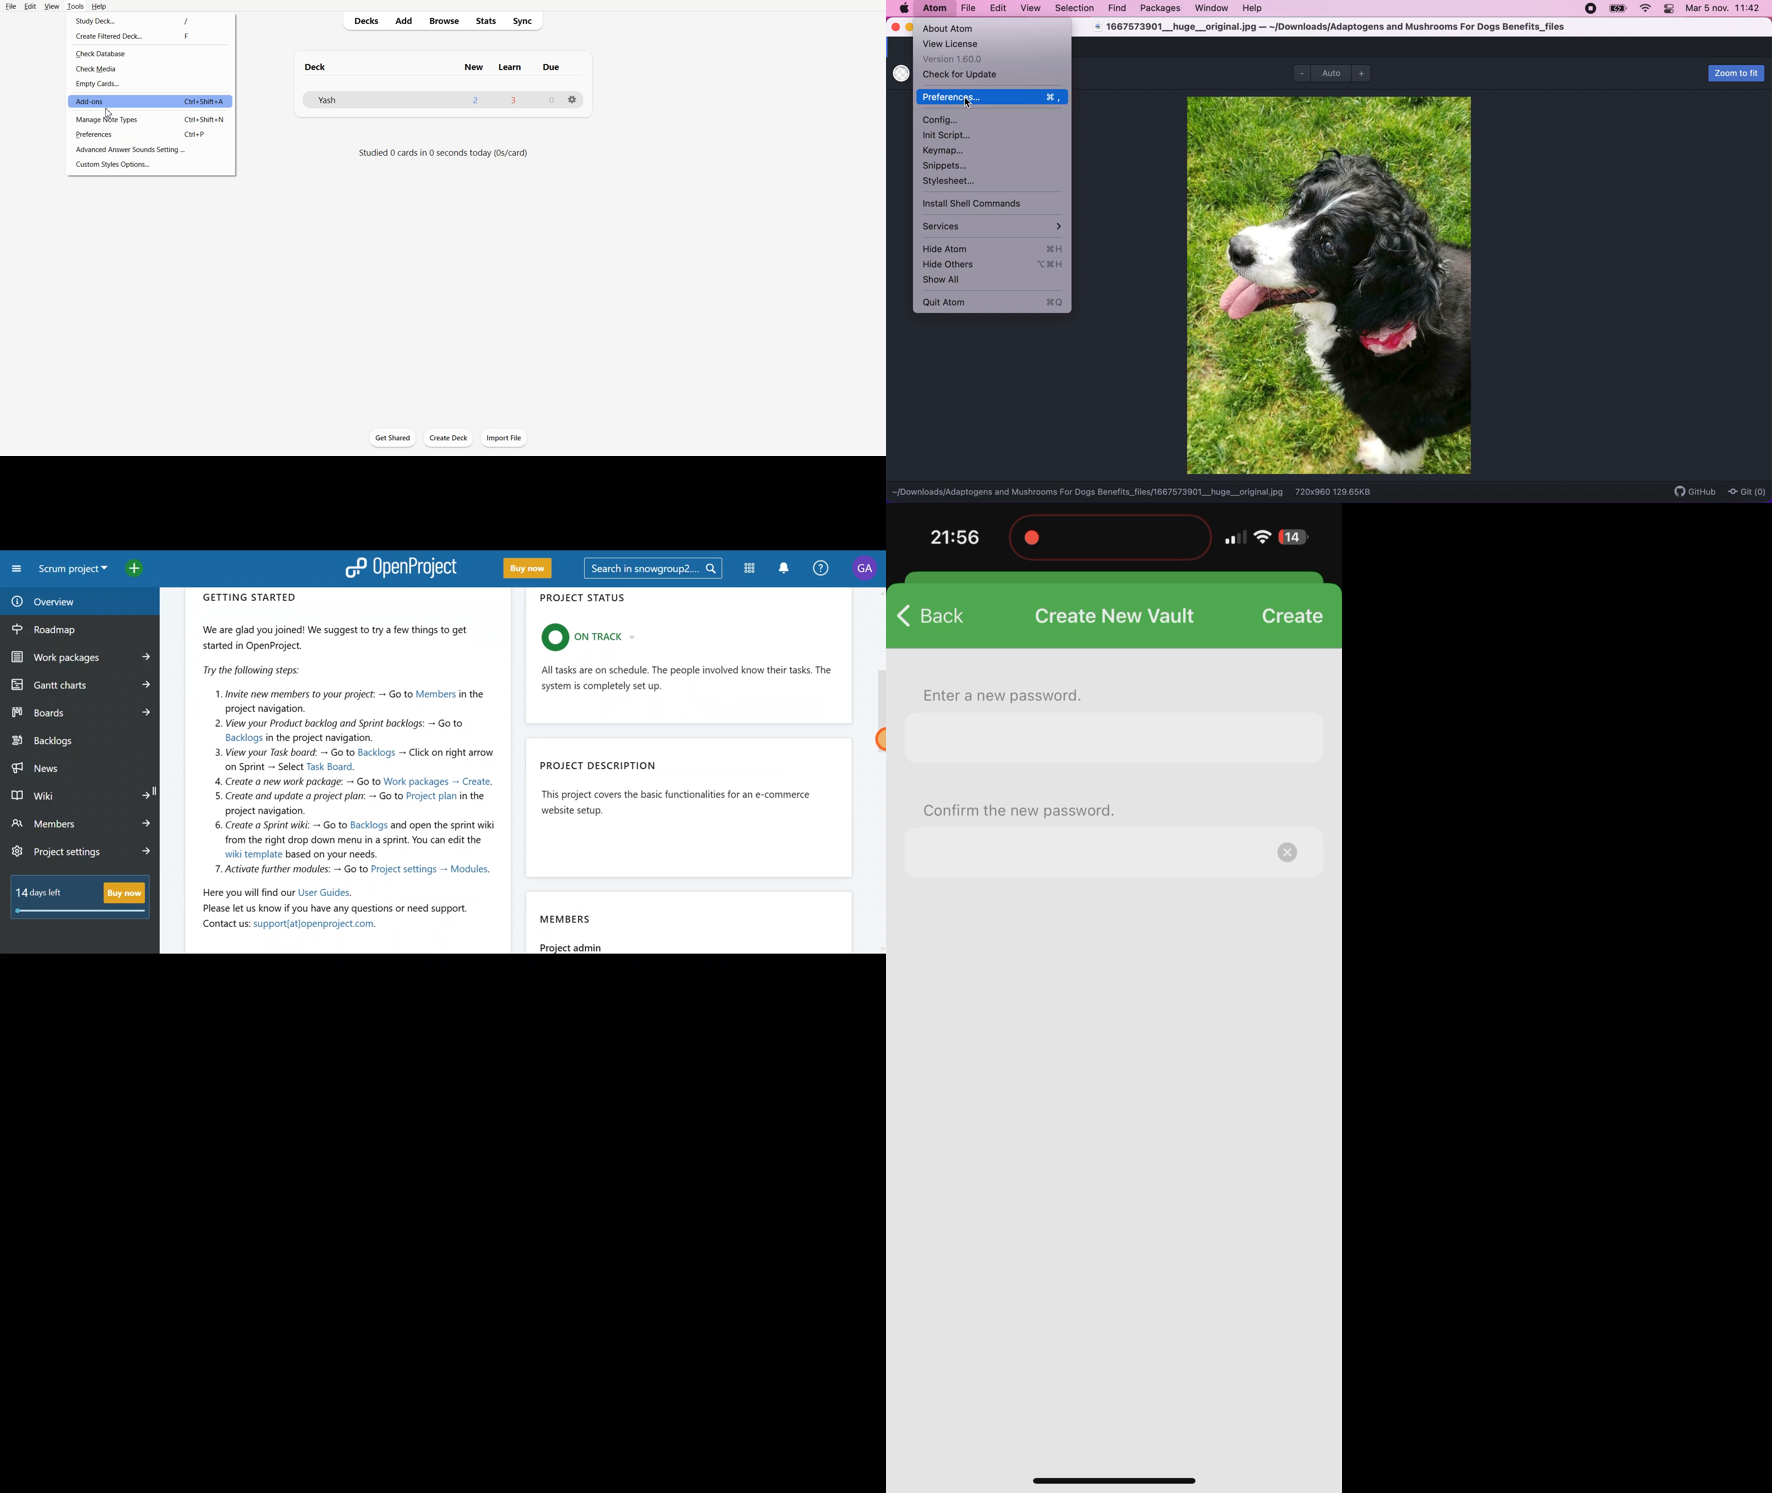  What do you see at coordinates (986, 205) in the screenshot?
I see `install shell commands` at bounding box center [986, 205].